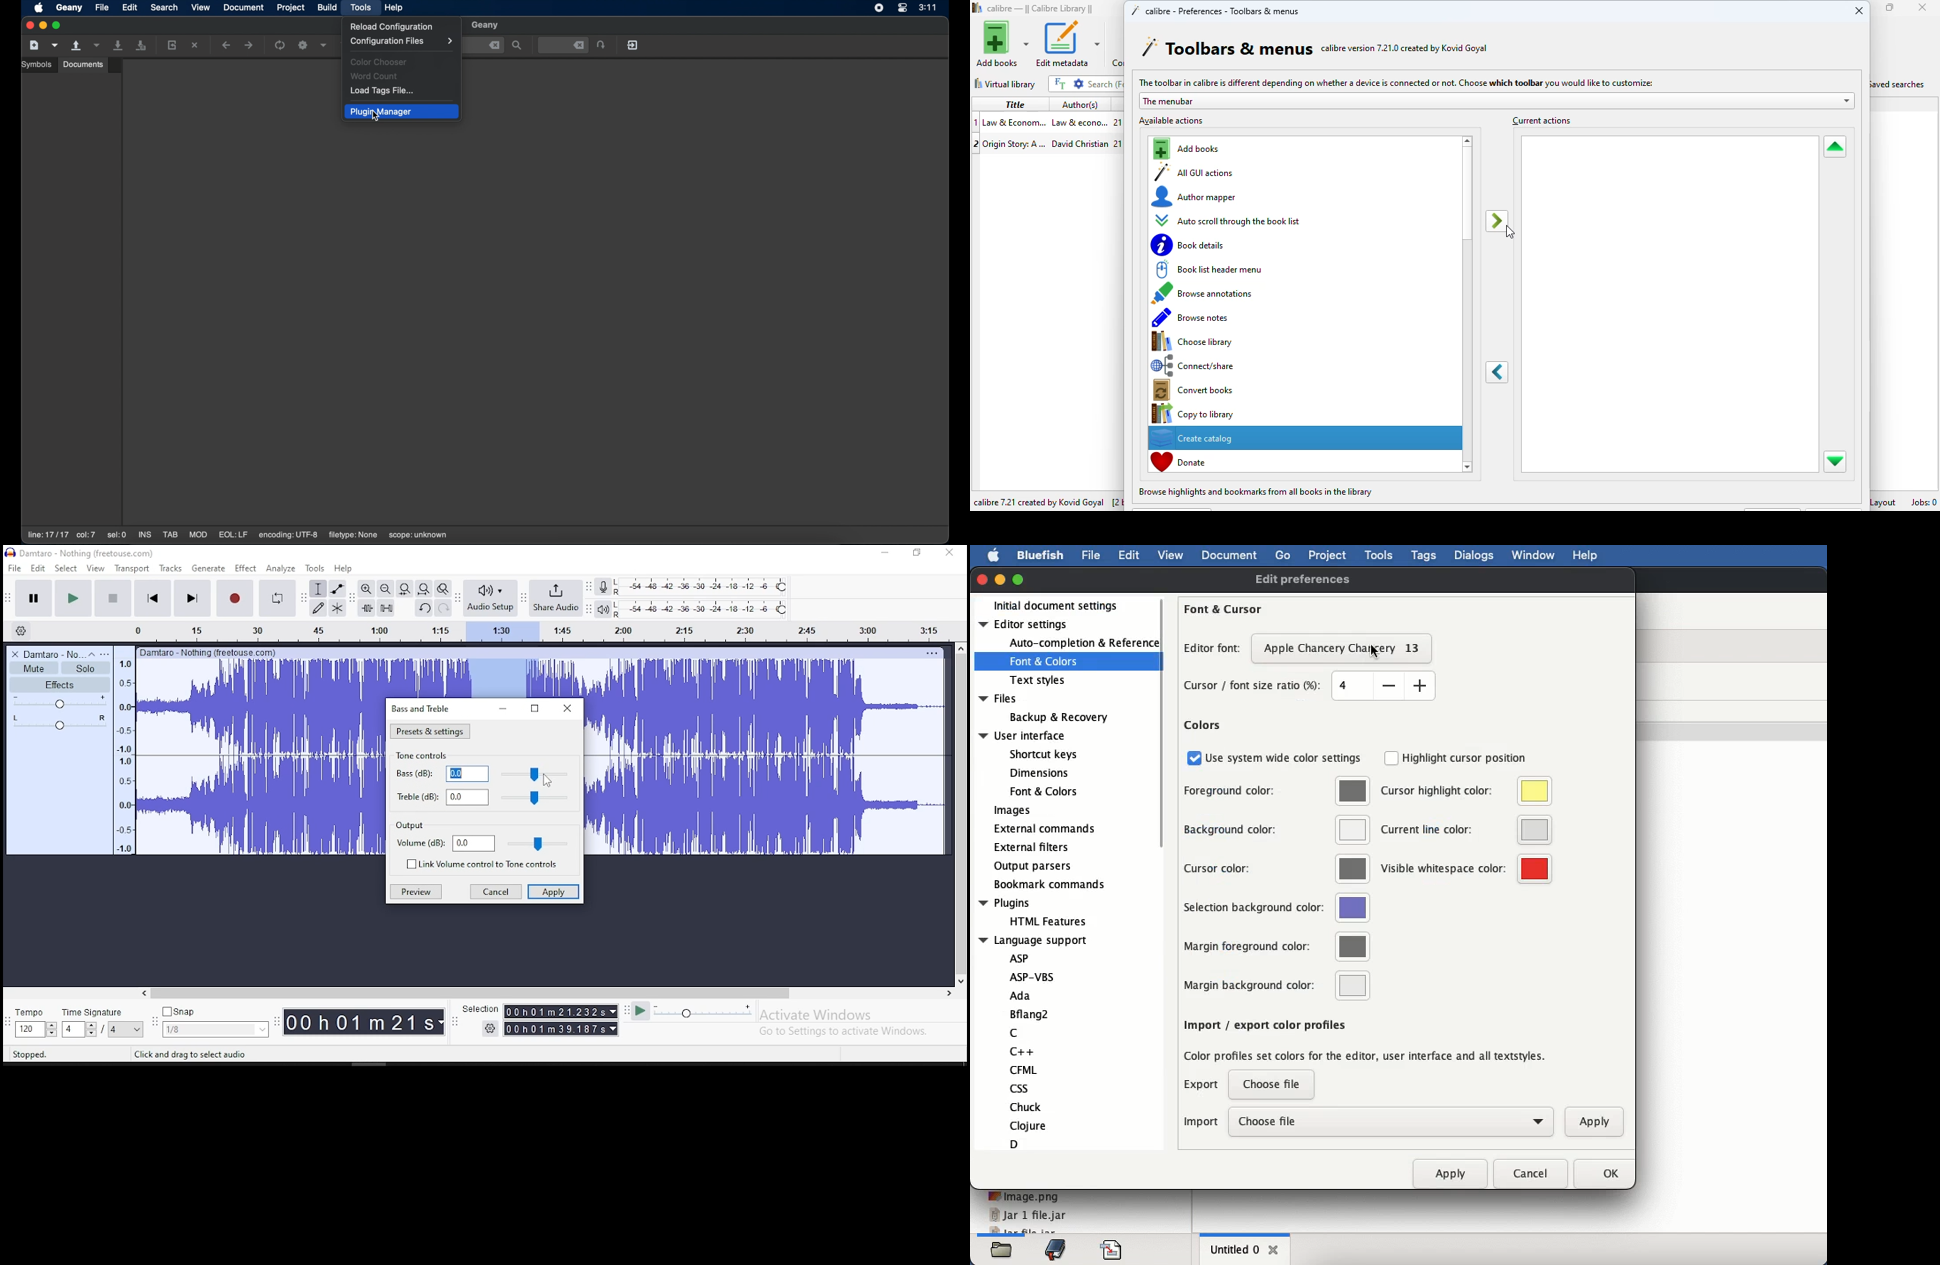  I want to click on logo, so click(978, 7).